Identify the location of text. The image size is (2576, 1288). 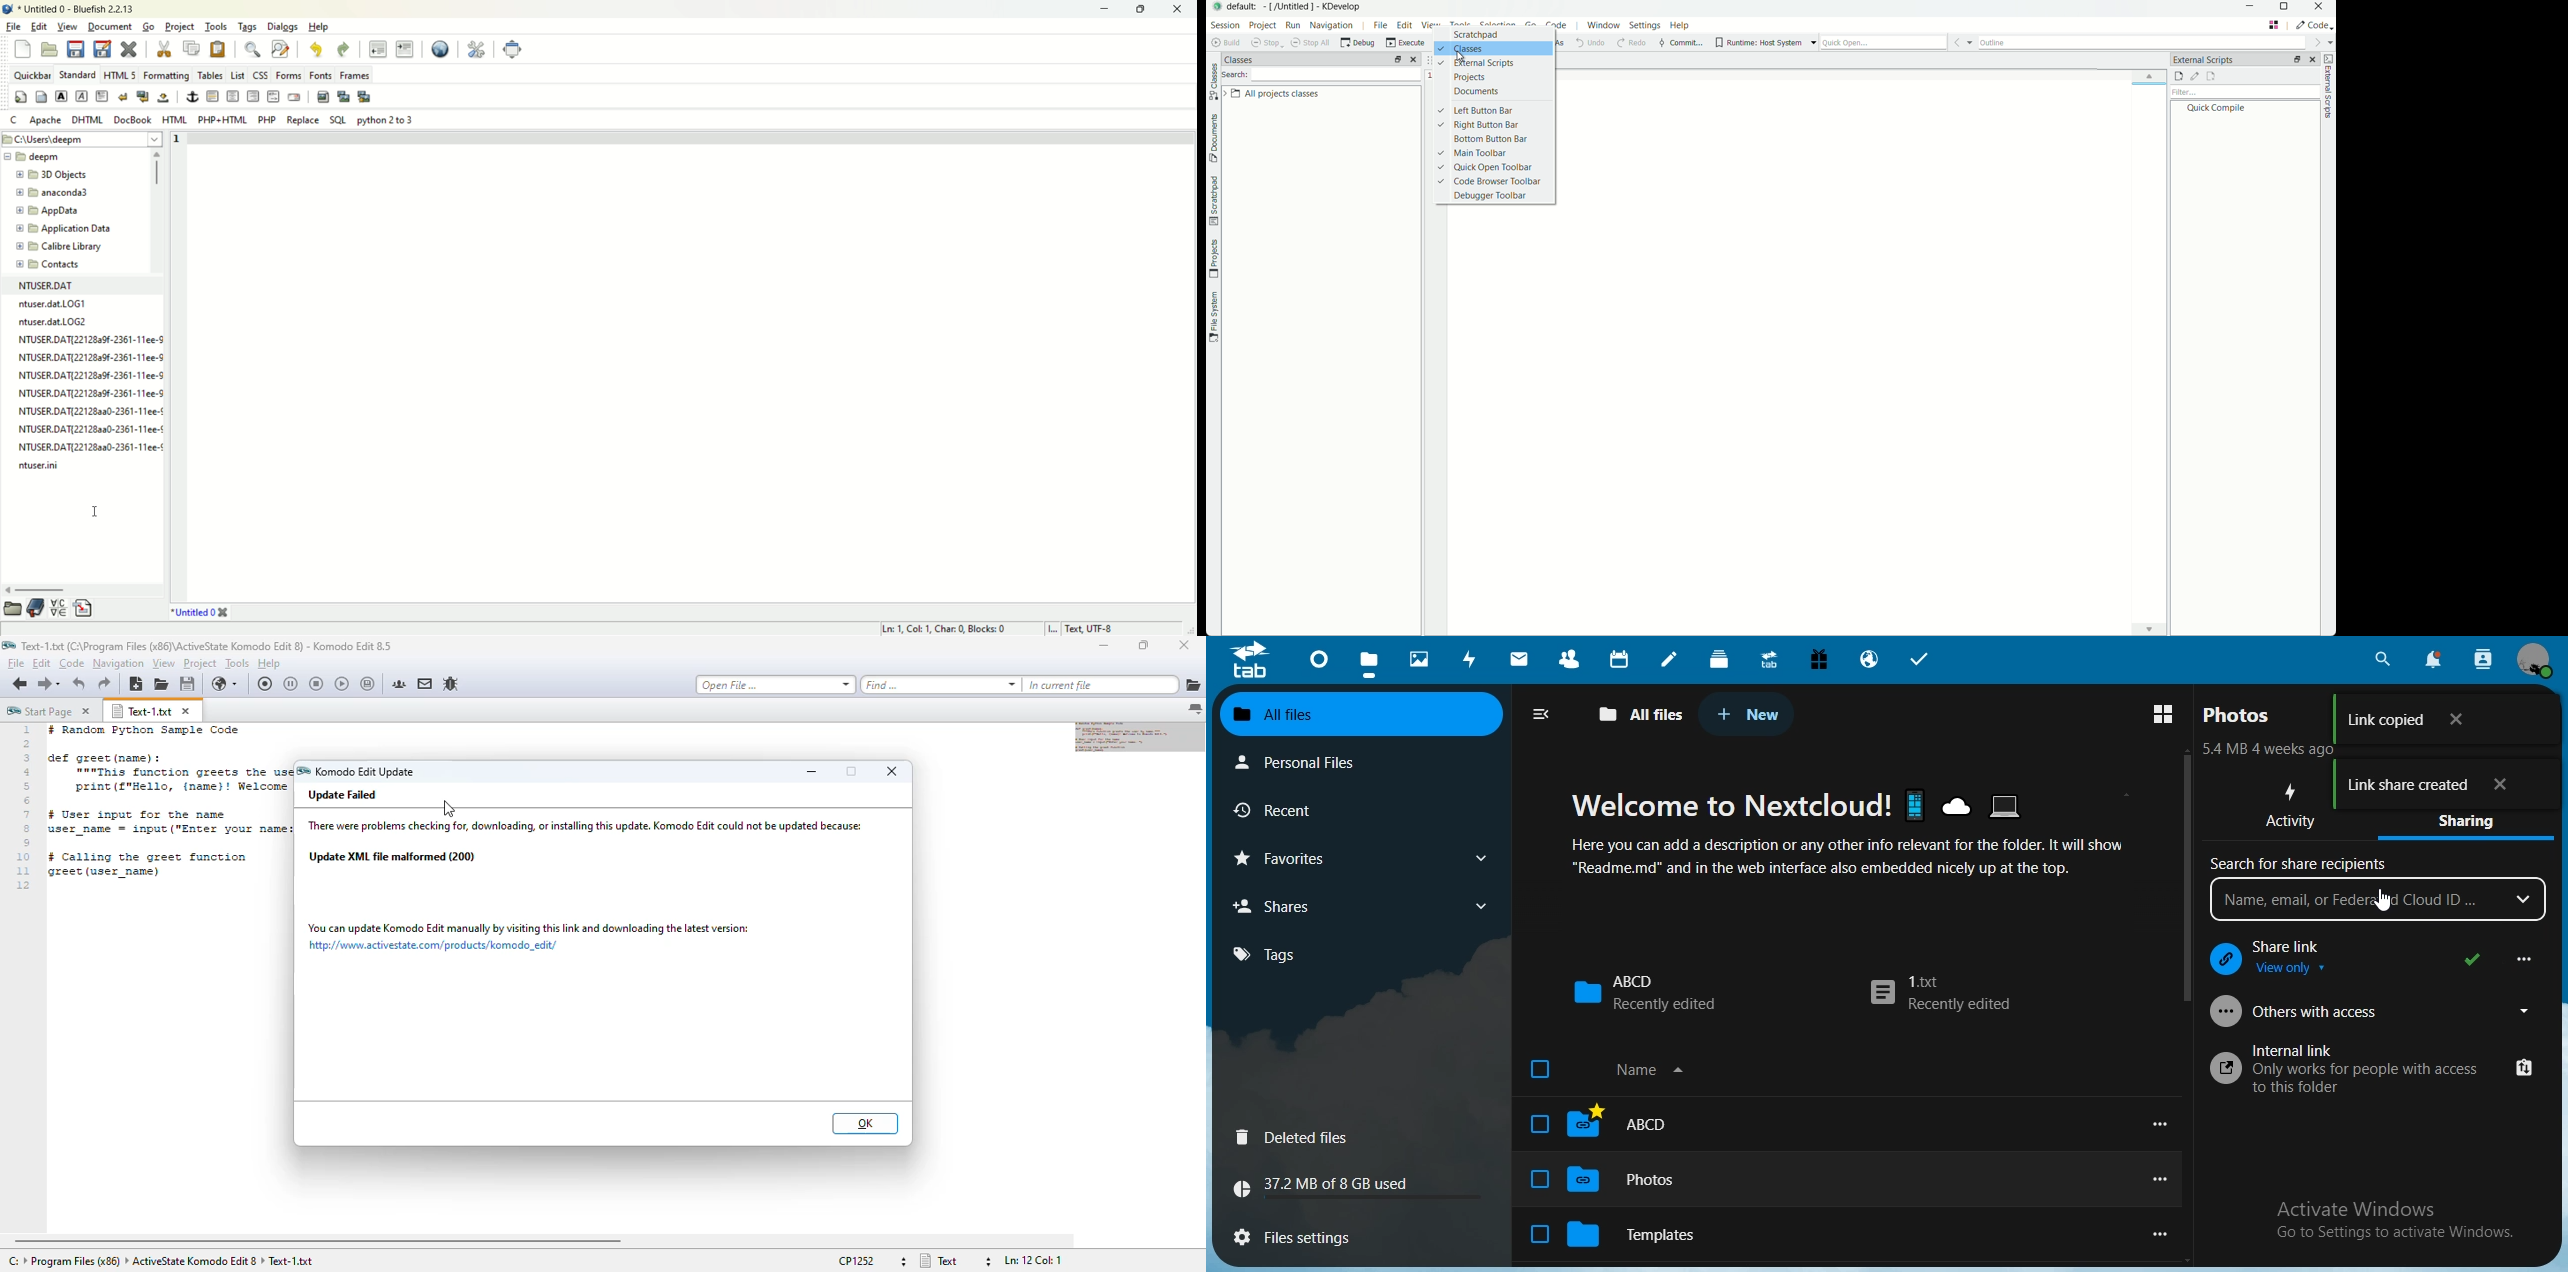
(1866, 833).